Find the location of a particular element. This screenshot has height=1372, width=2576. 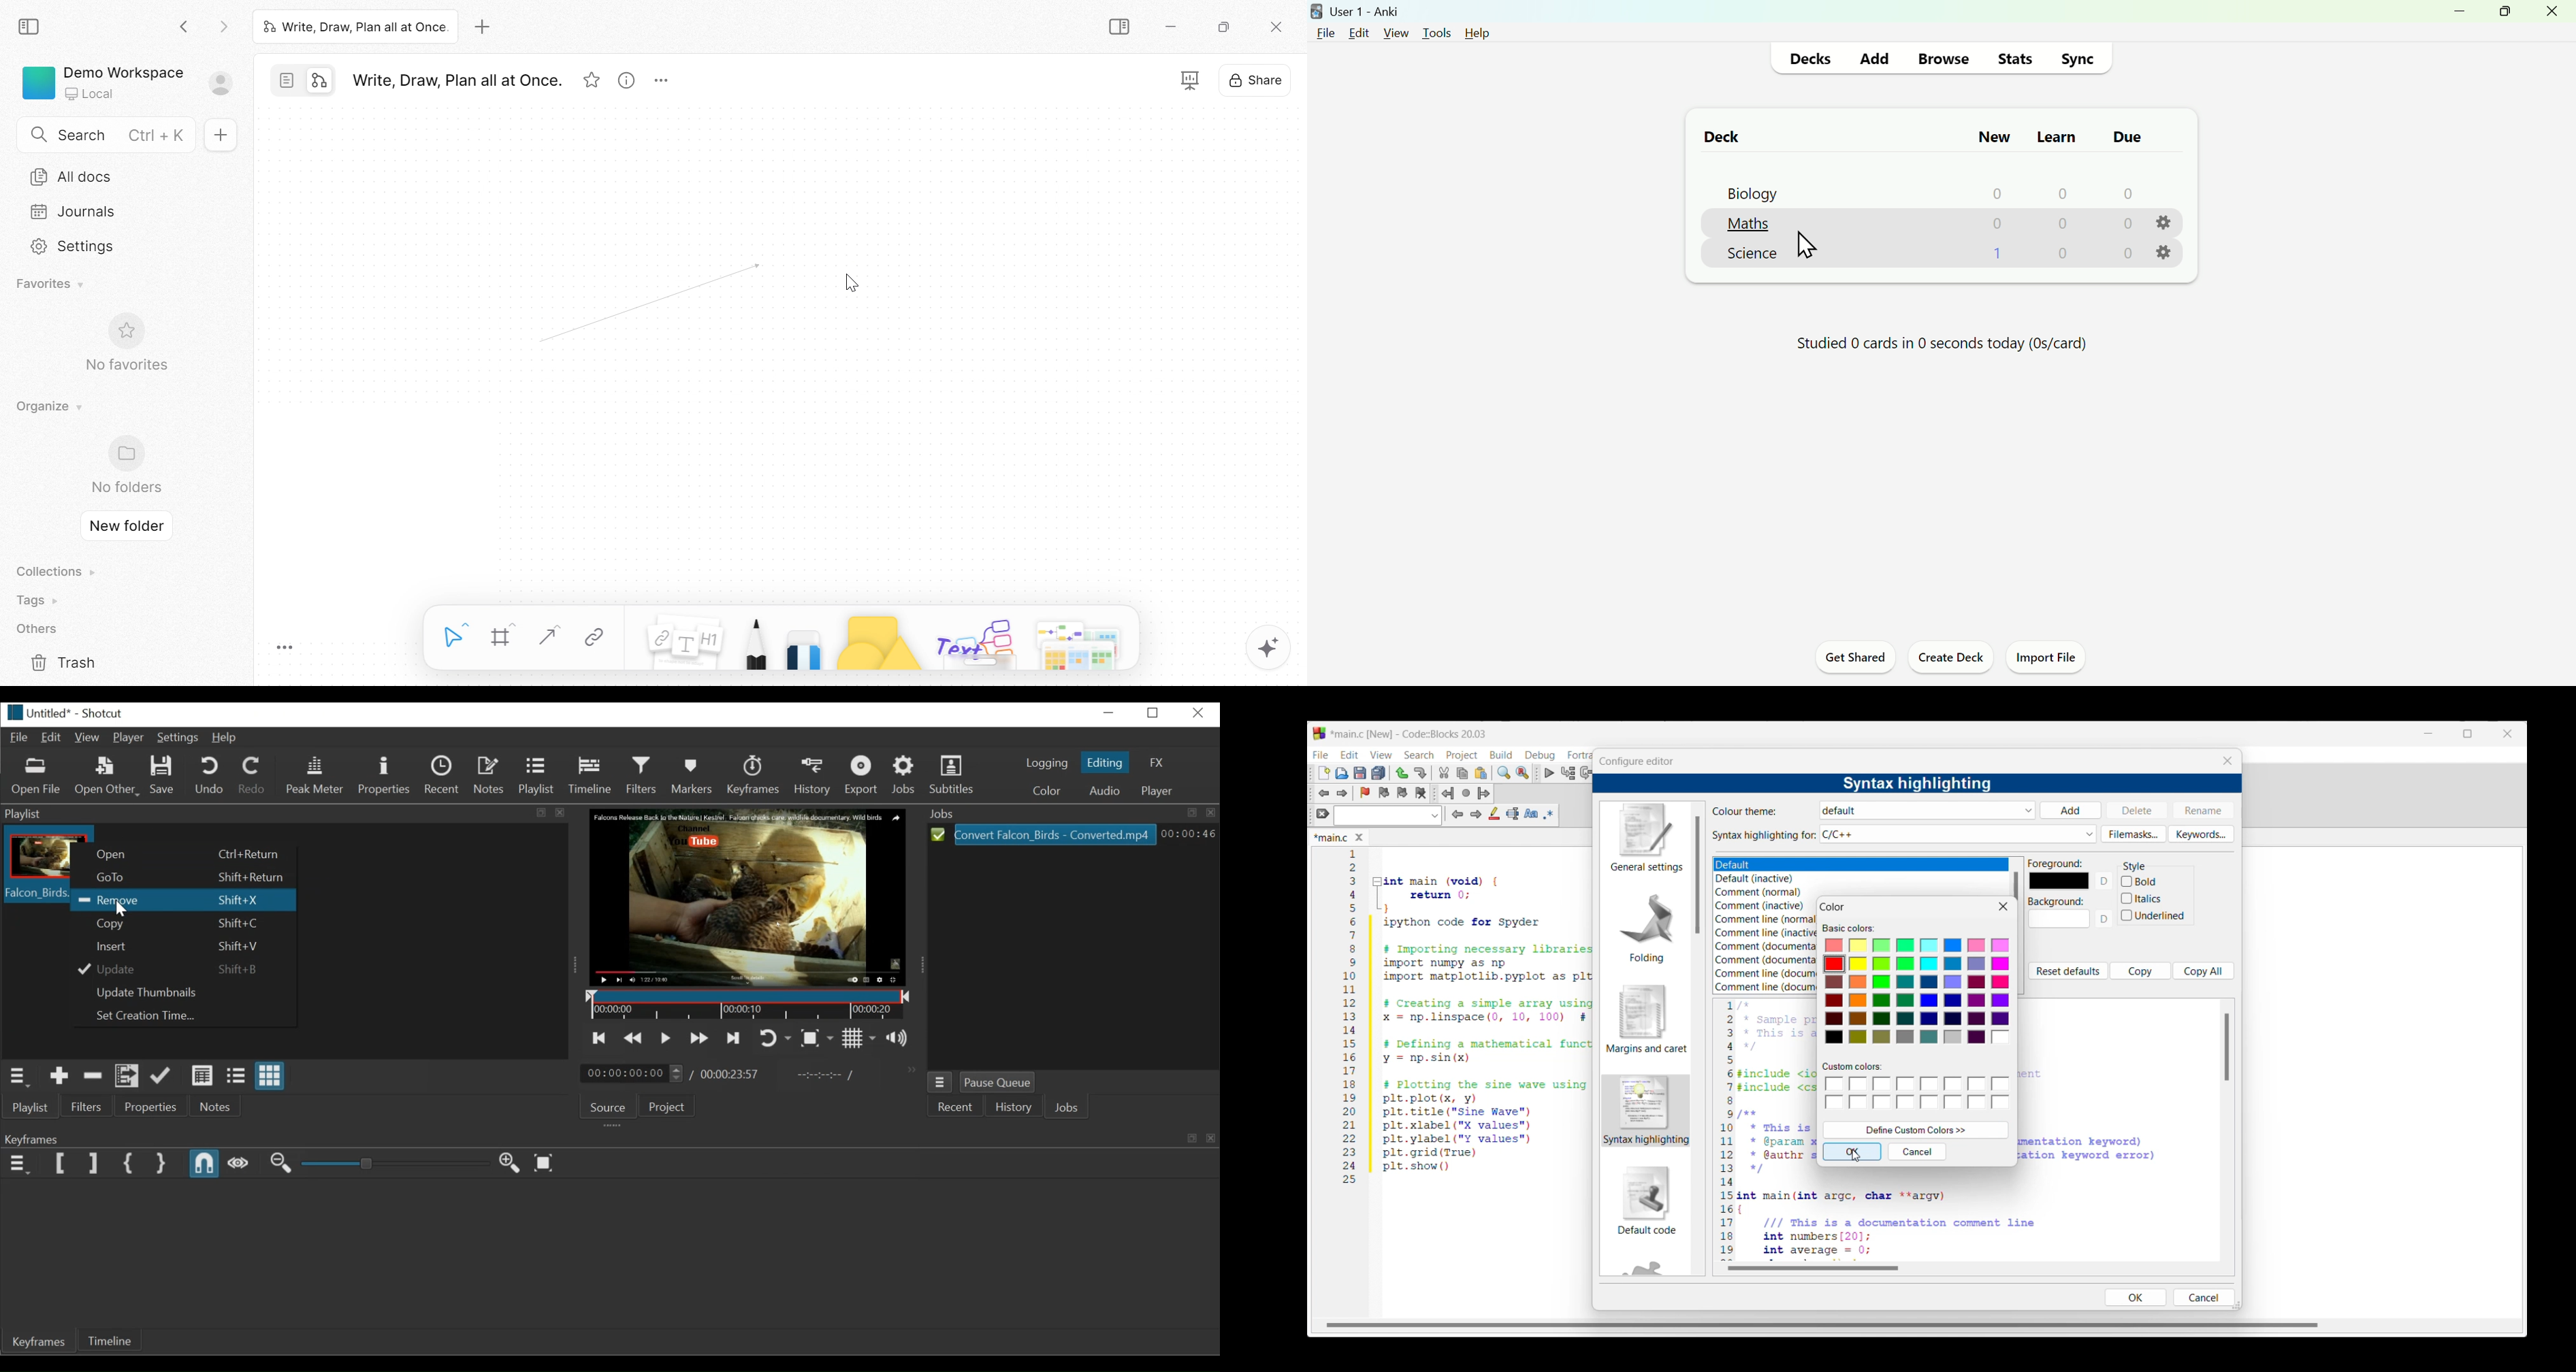

Convert_Falcon_Birds -Coverted.mp4(File) is located at coordinates (1044, 834).